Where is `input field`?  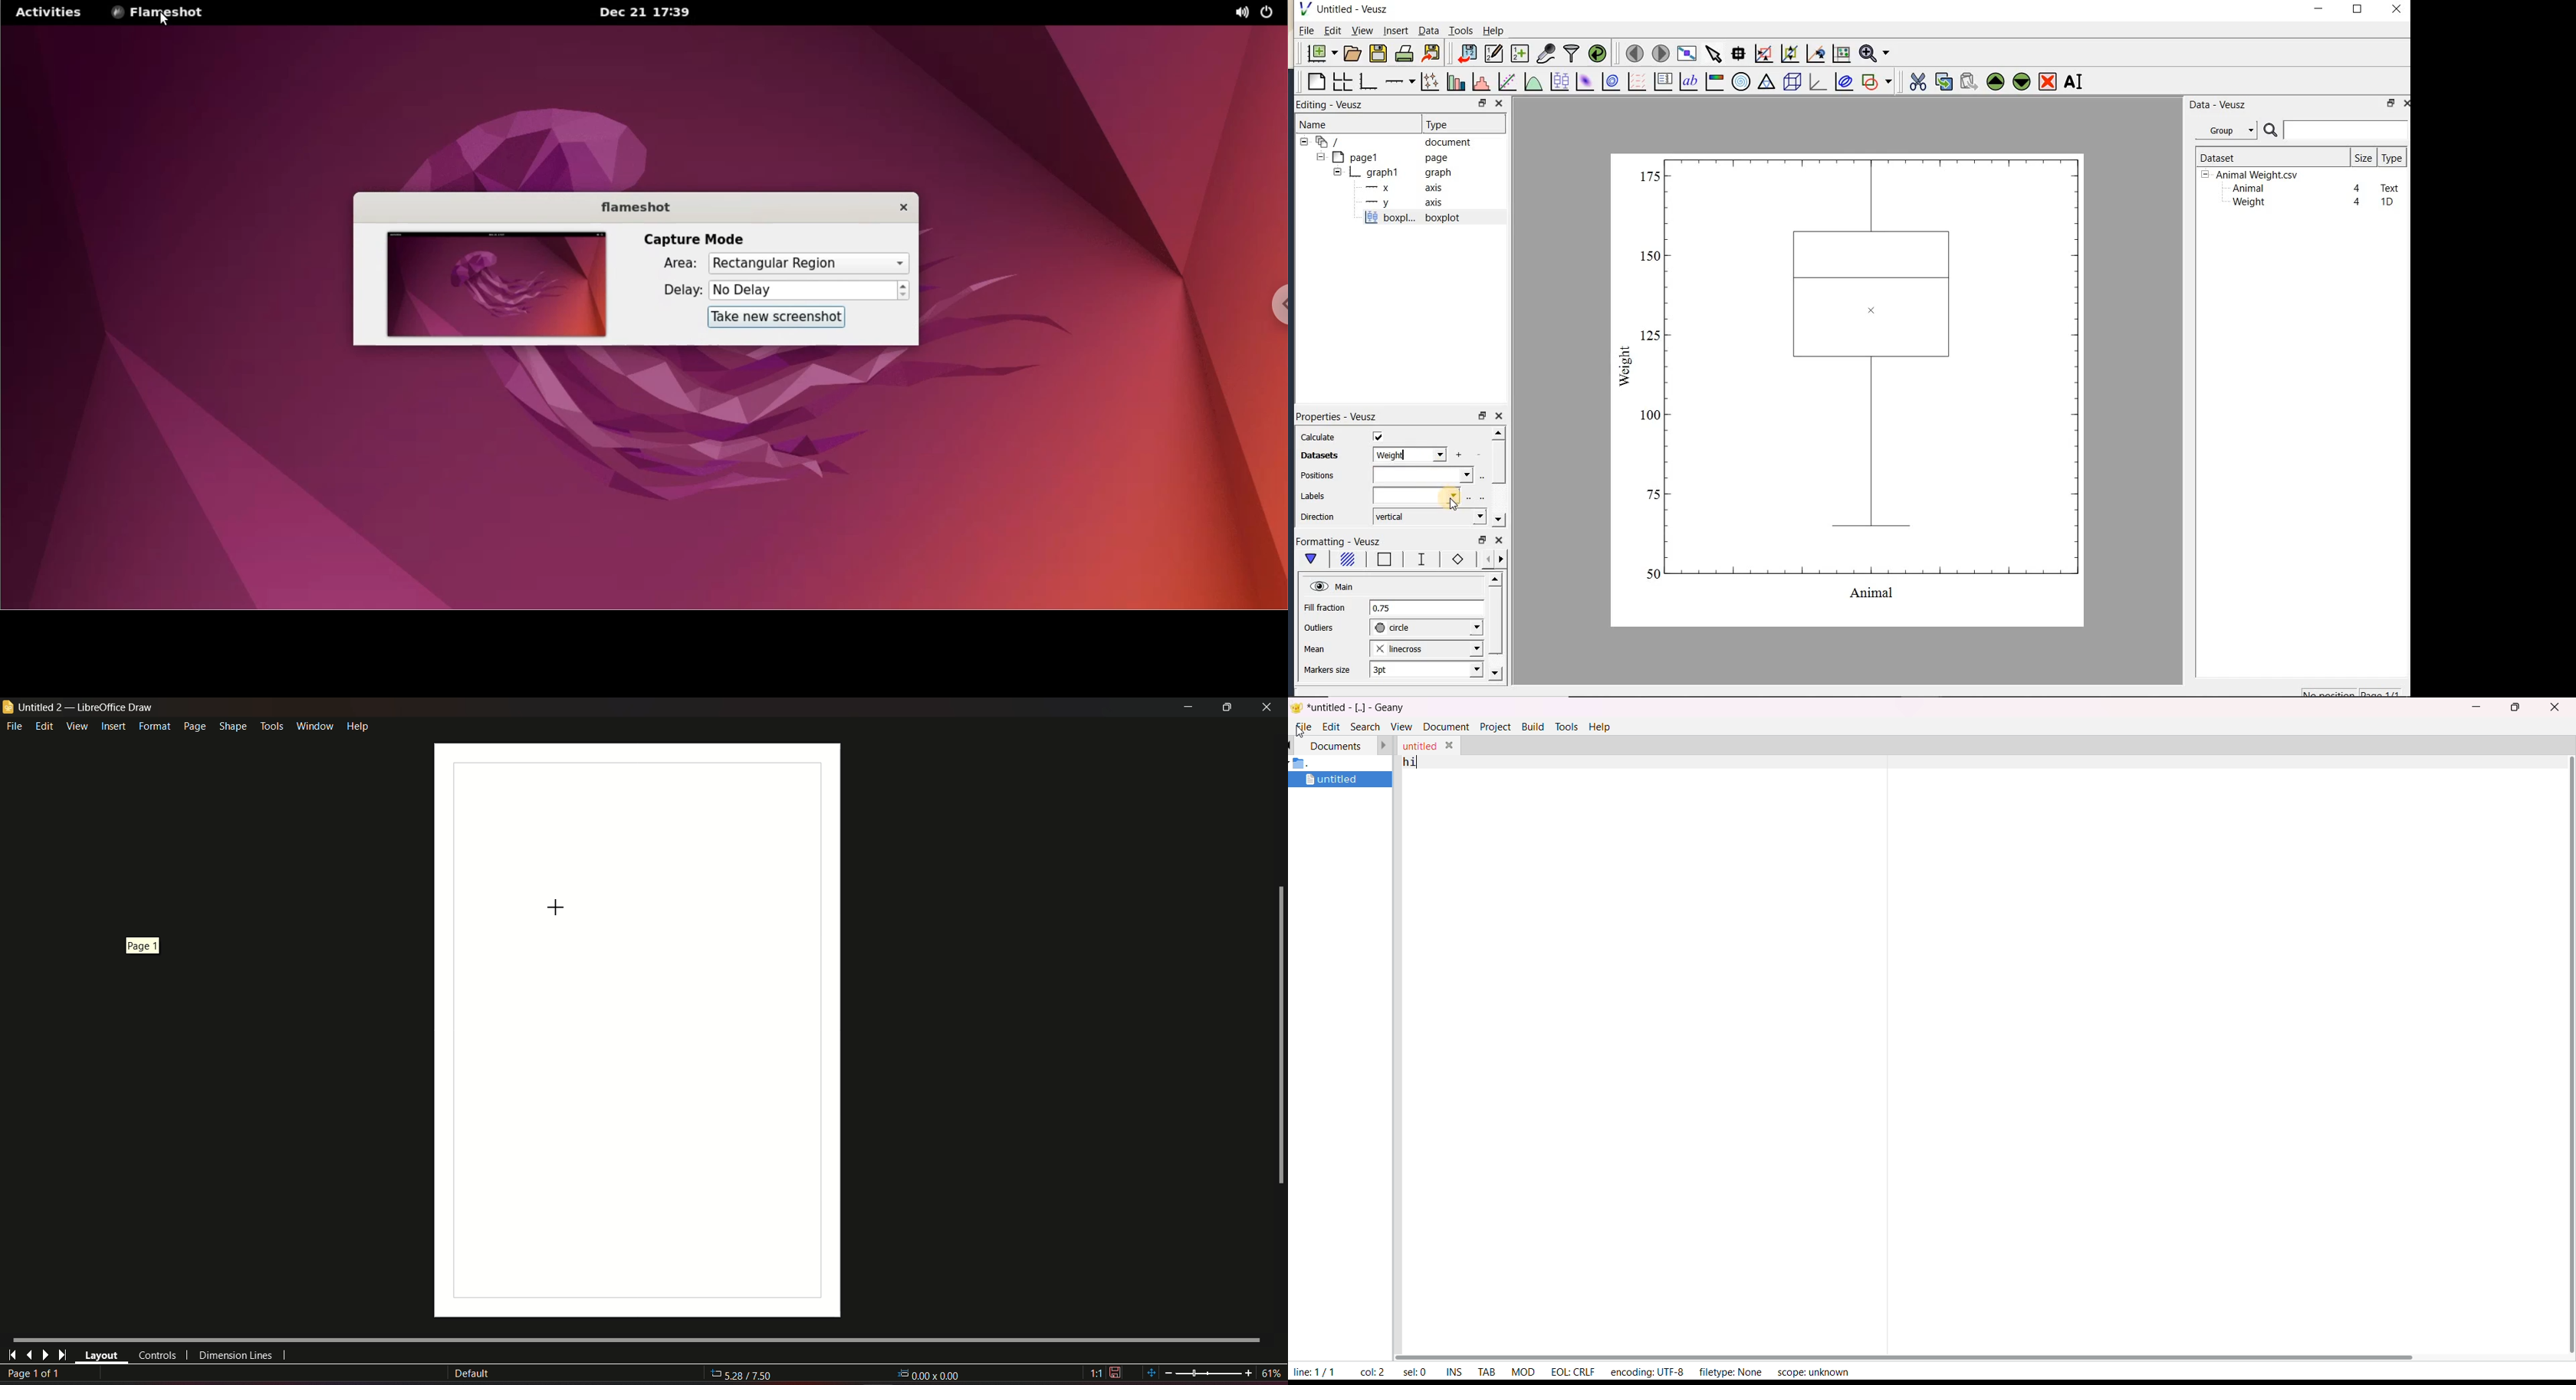 input field is located at coordinates (1418, 495).